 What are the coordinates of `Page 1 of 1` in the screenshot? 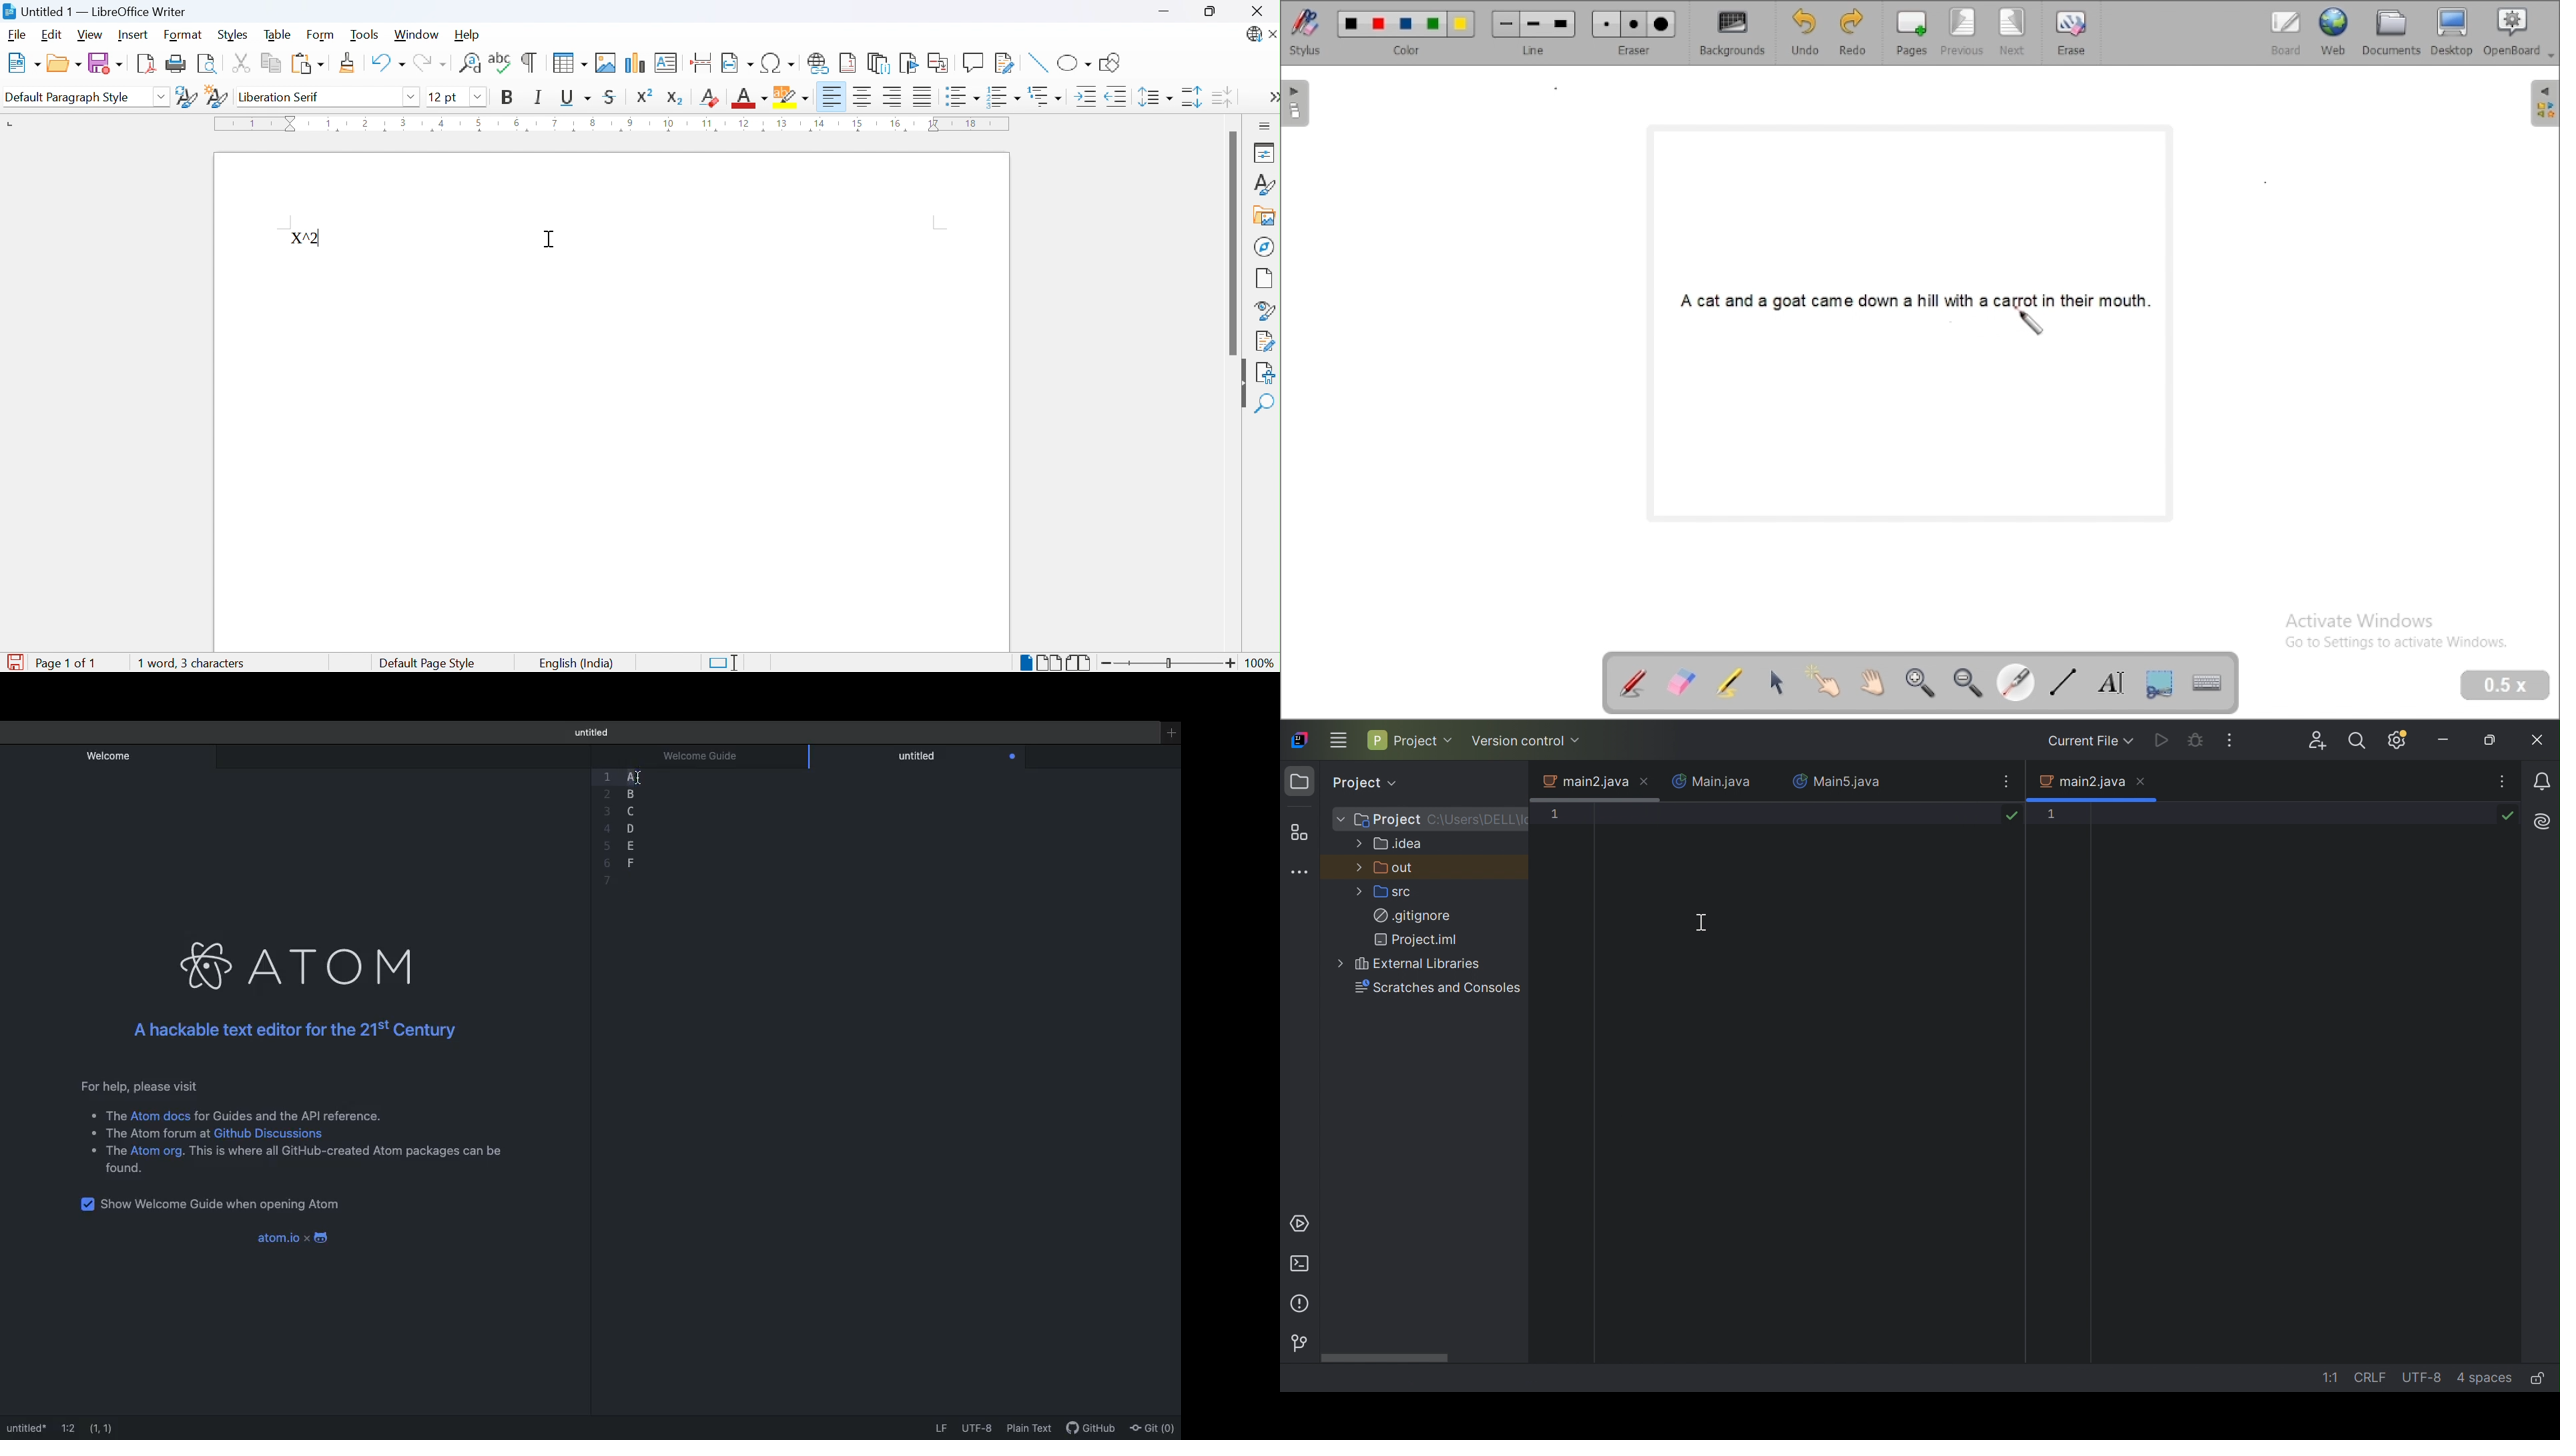 It's located at (49, 664).